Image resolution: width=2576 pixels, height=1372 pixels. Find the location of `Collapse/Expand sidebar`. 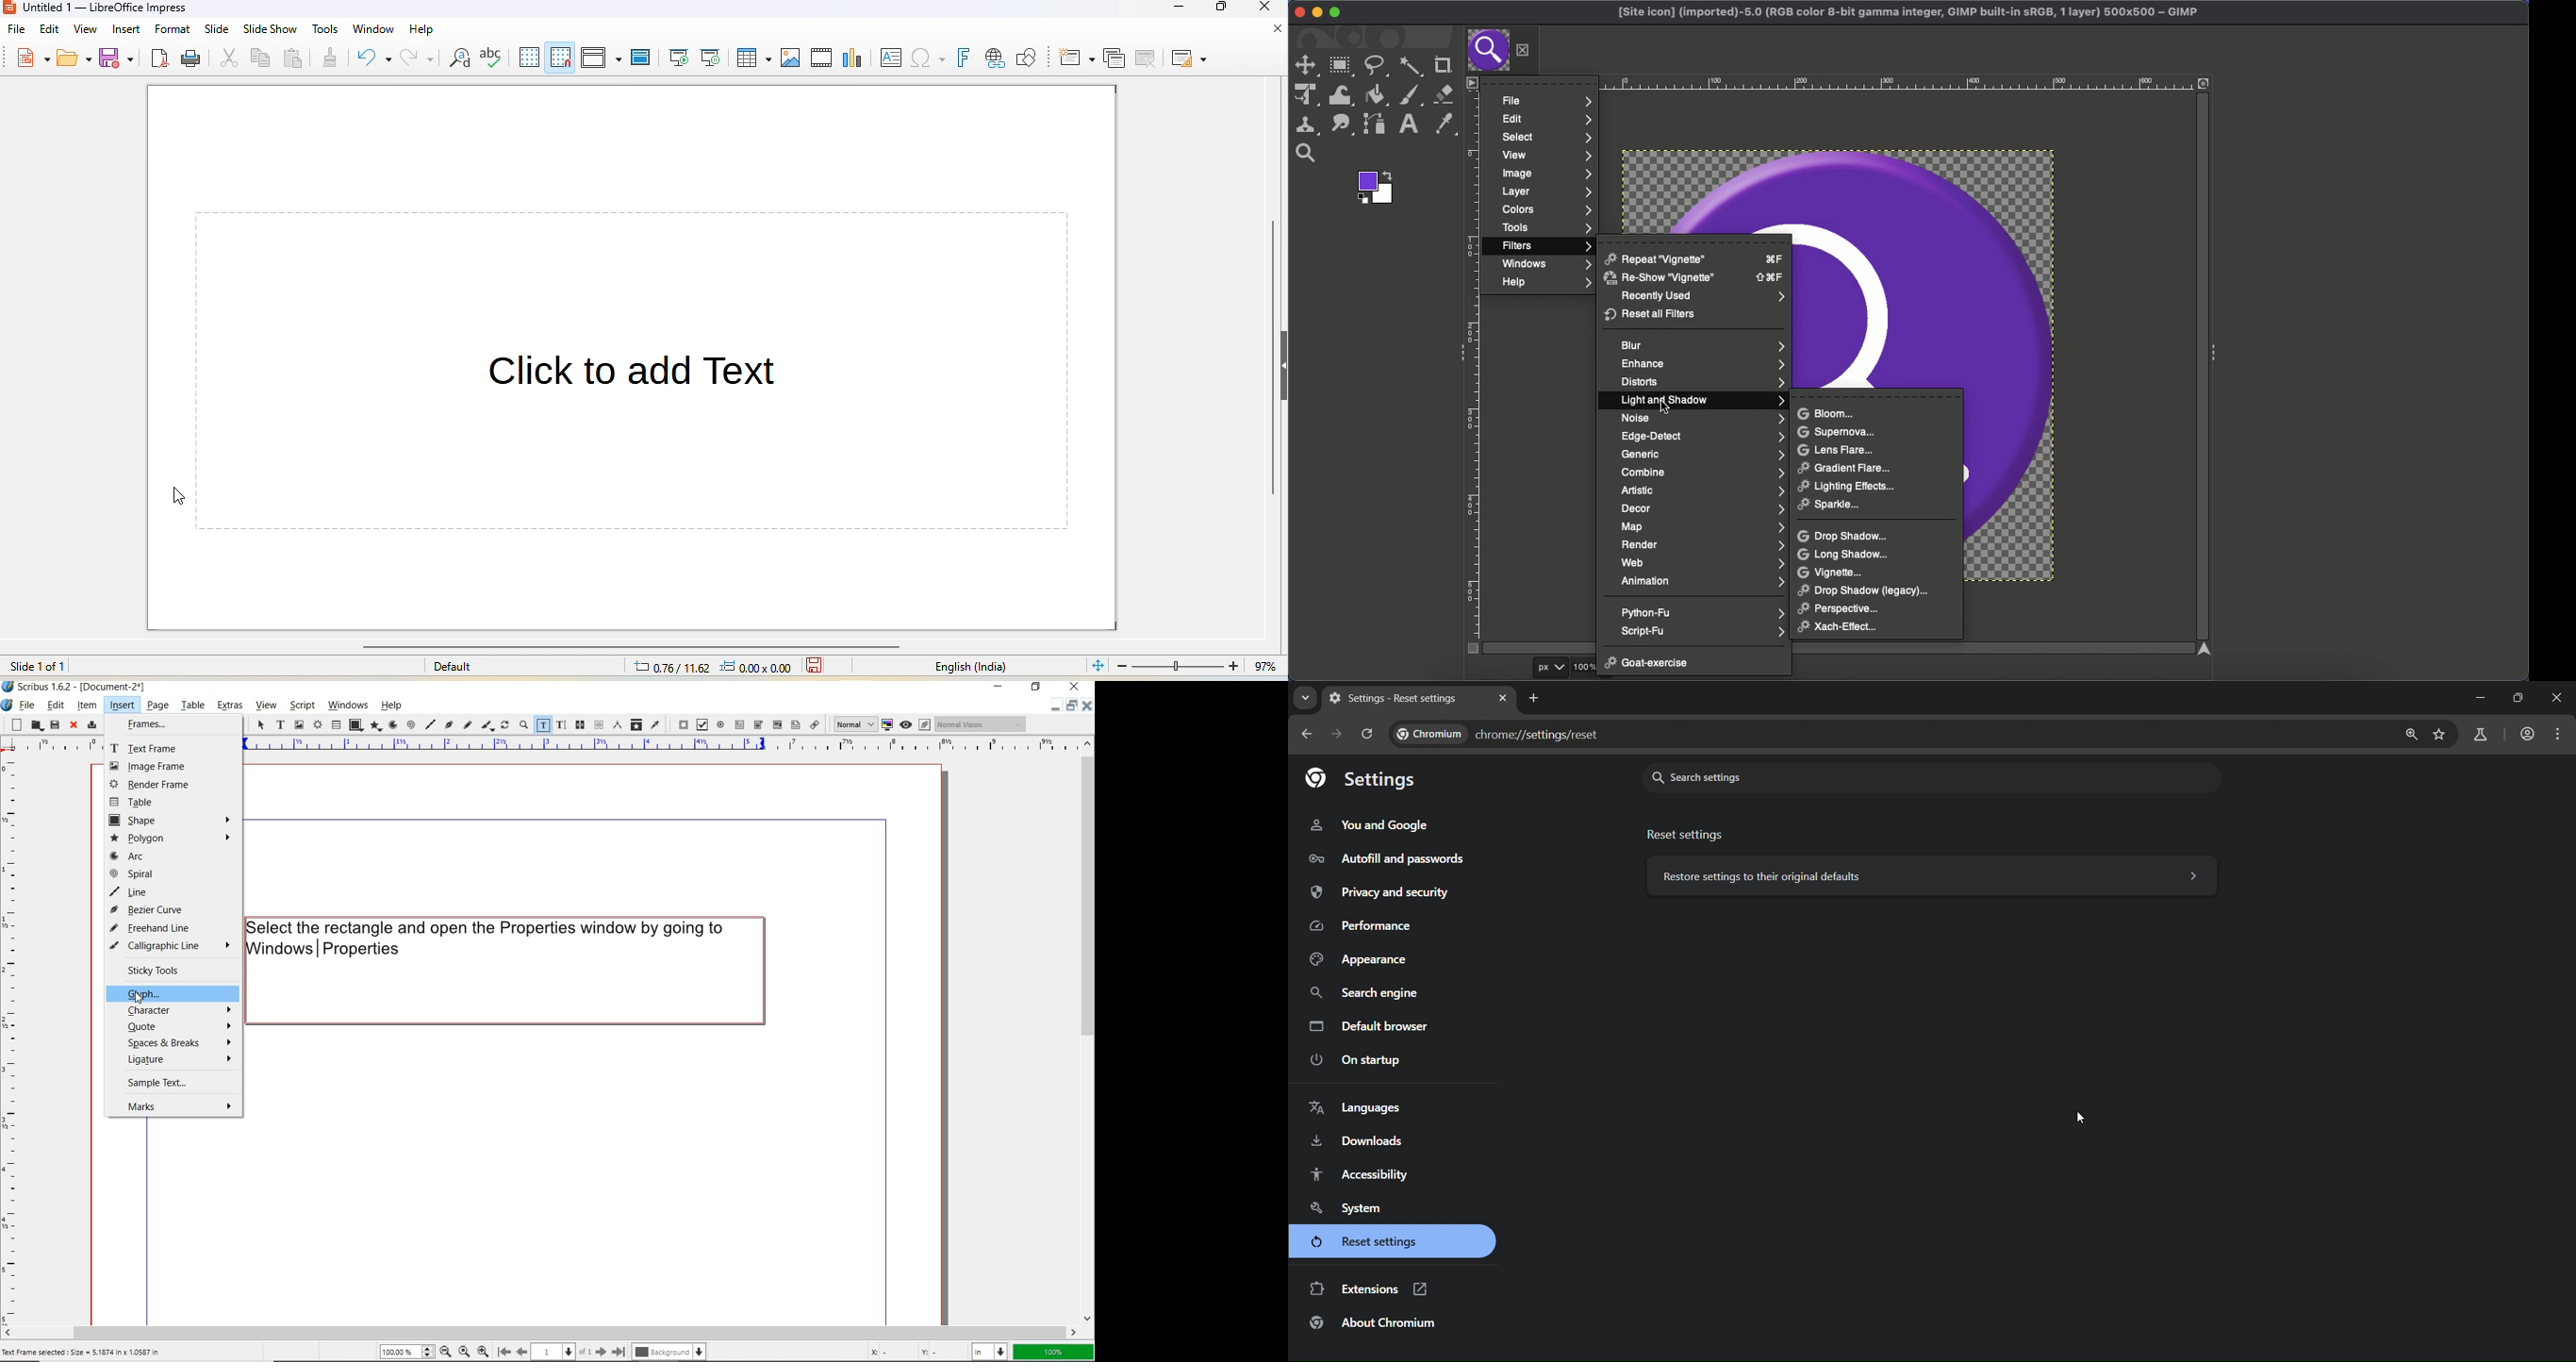

Collapse/Expand sidebar is located at coordinates (1284, 366).